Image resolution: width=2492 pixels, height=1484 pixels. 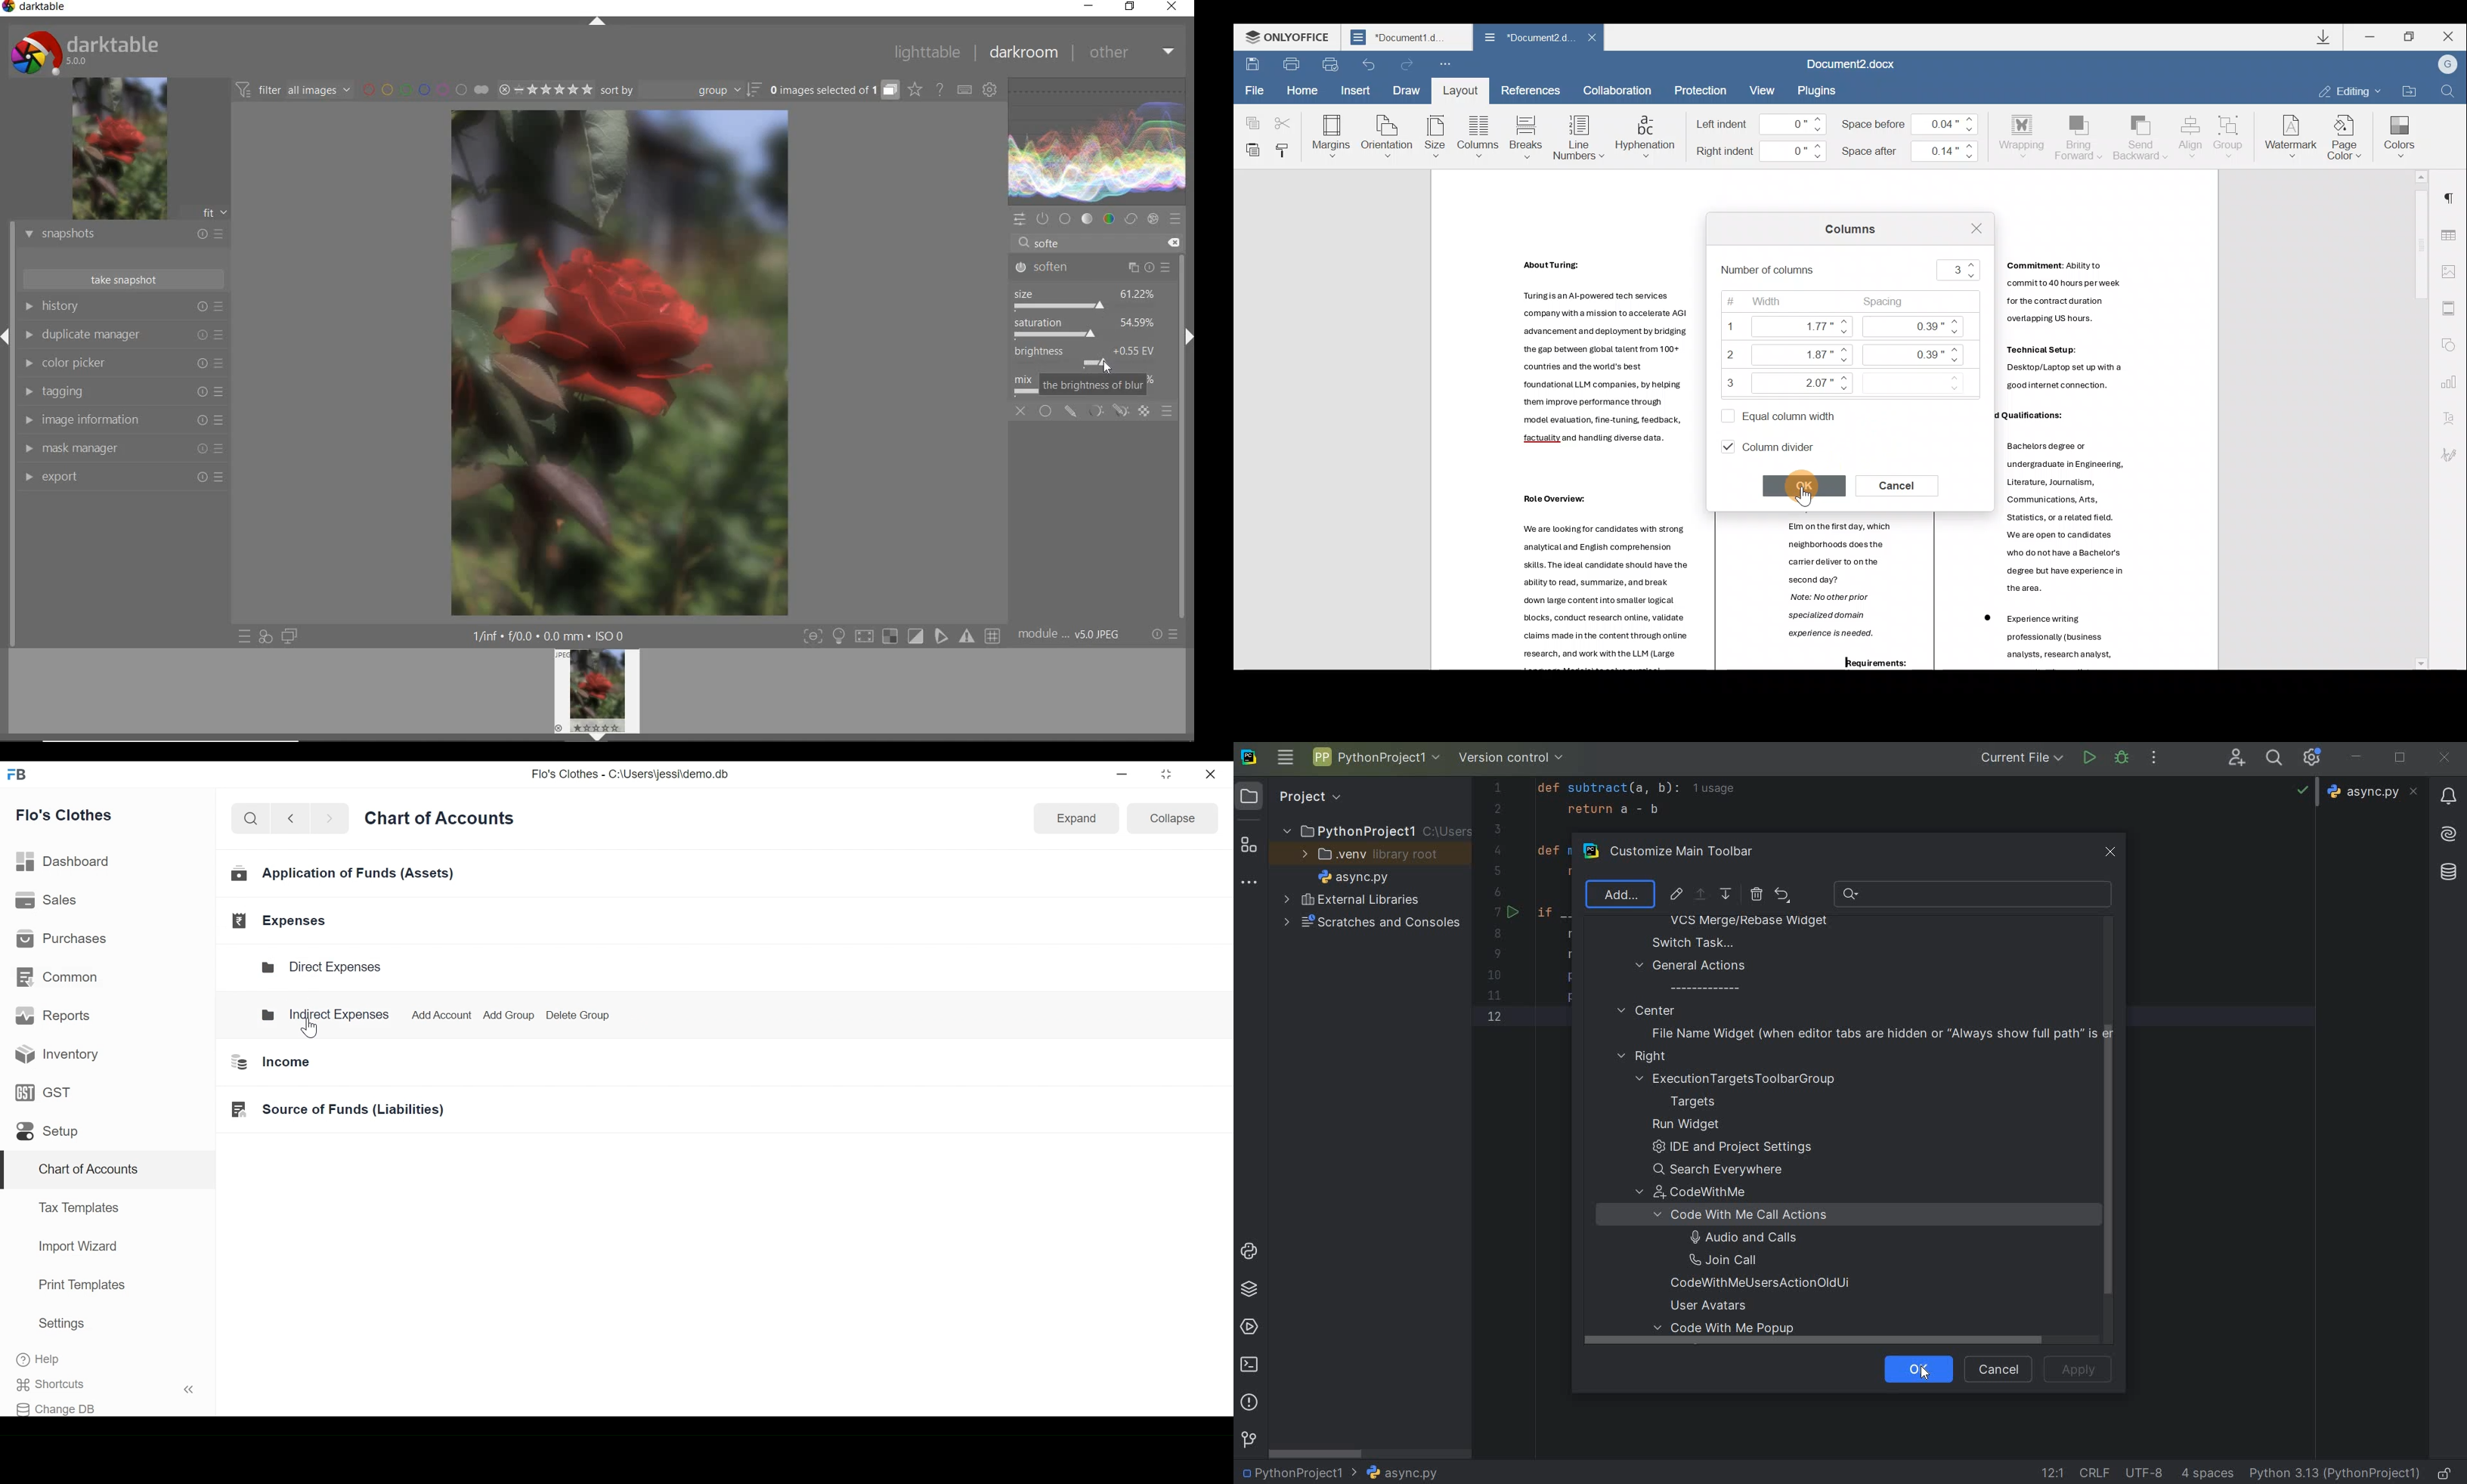 What do you see at coordinates (48, 901) in the screenshot?
I see `Sales` at bounding box center [48, 901].